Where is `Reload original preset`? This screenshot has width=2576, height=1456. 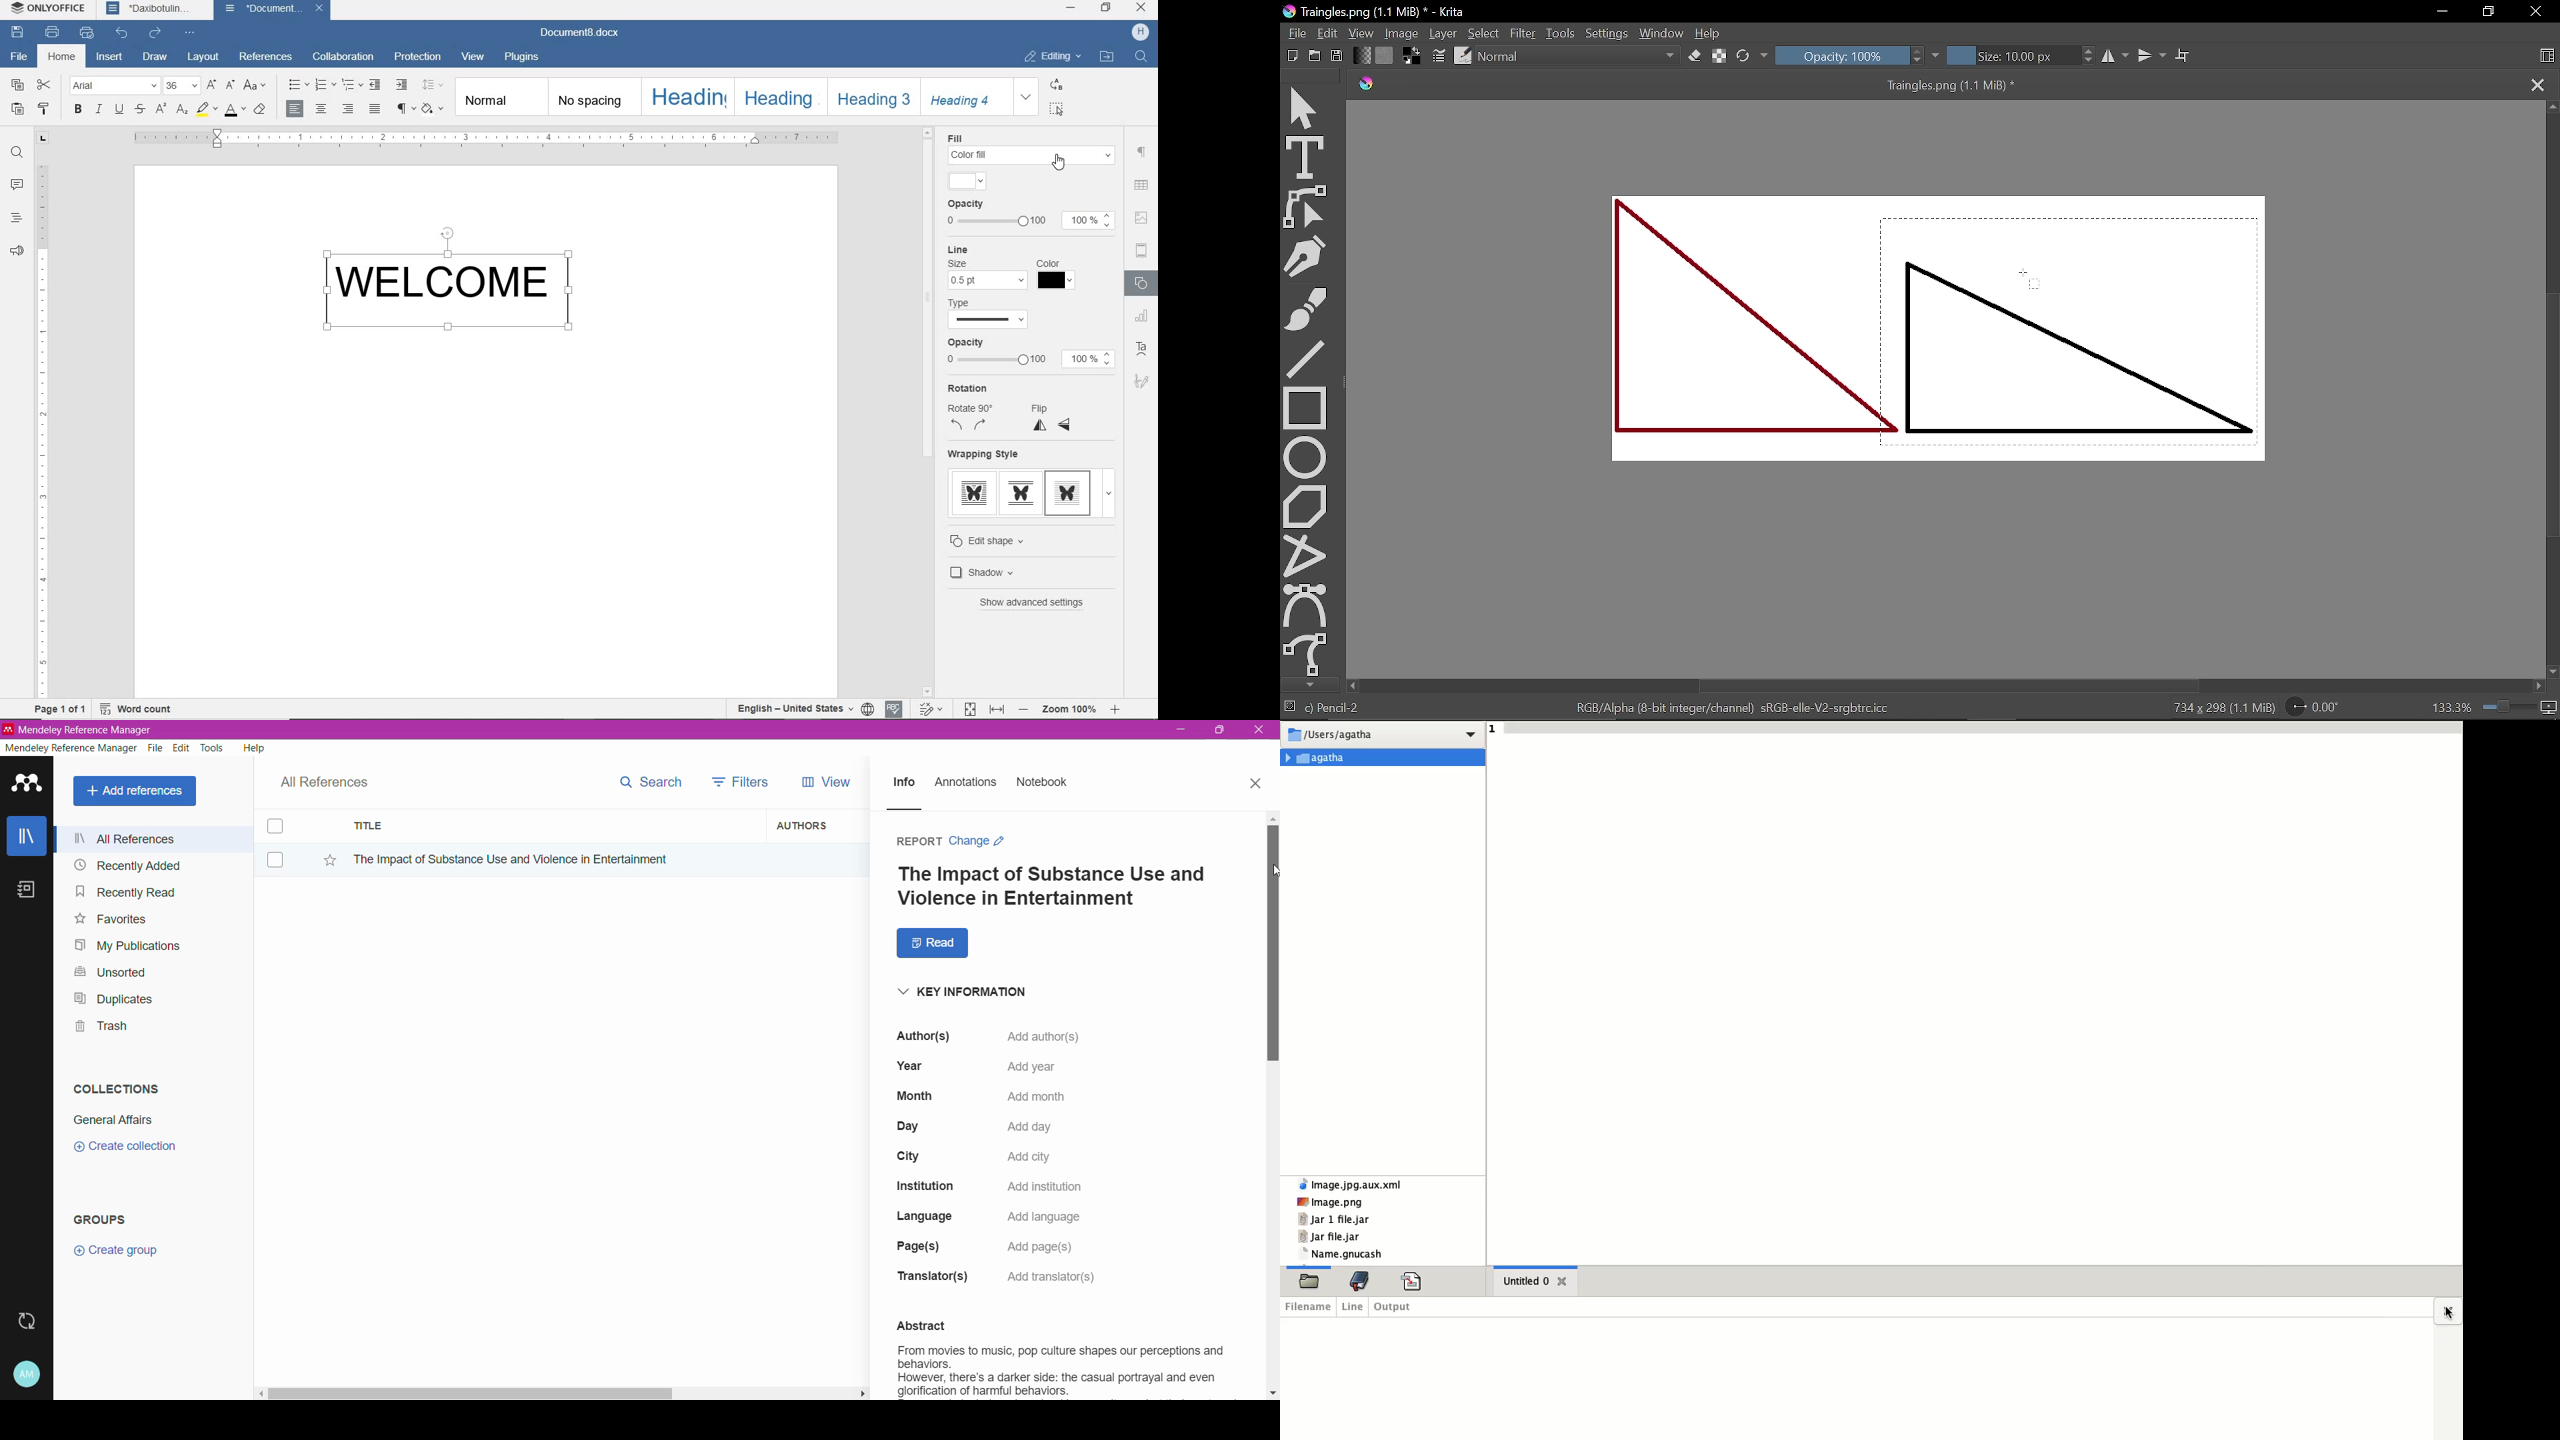 Reload original preset is located at coordinates (1753, 55).